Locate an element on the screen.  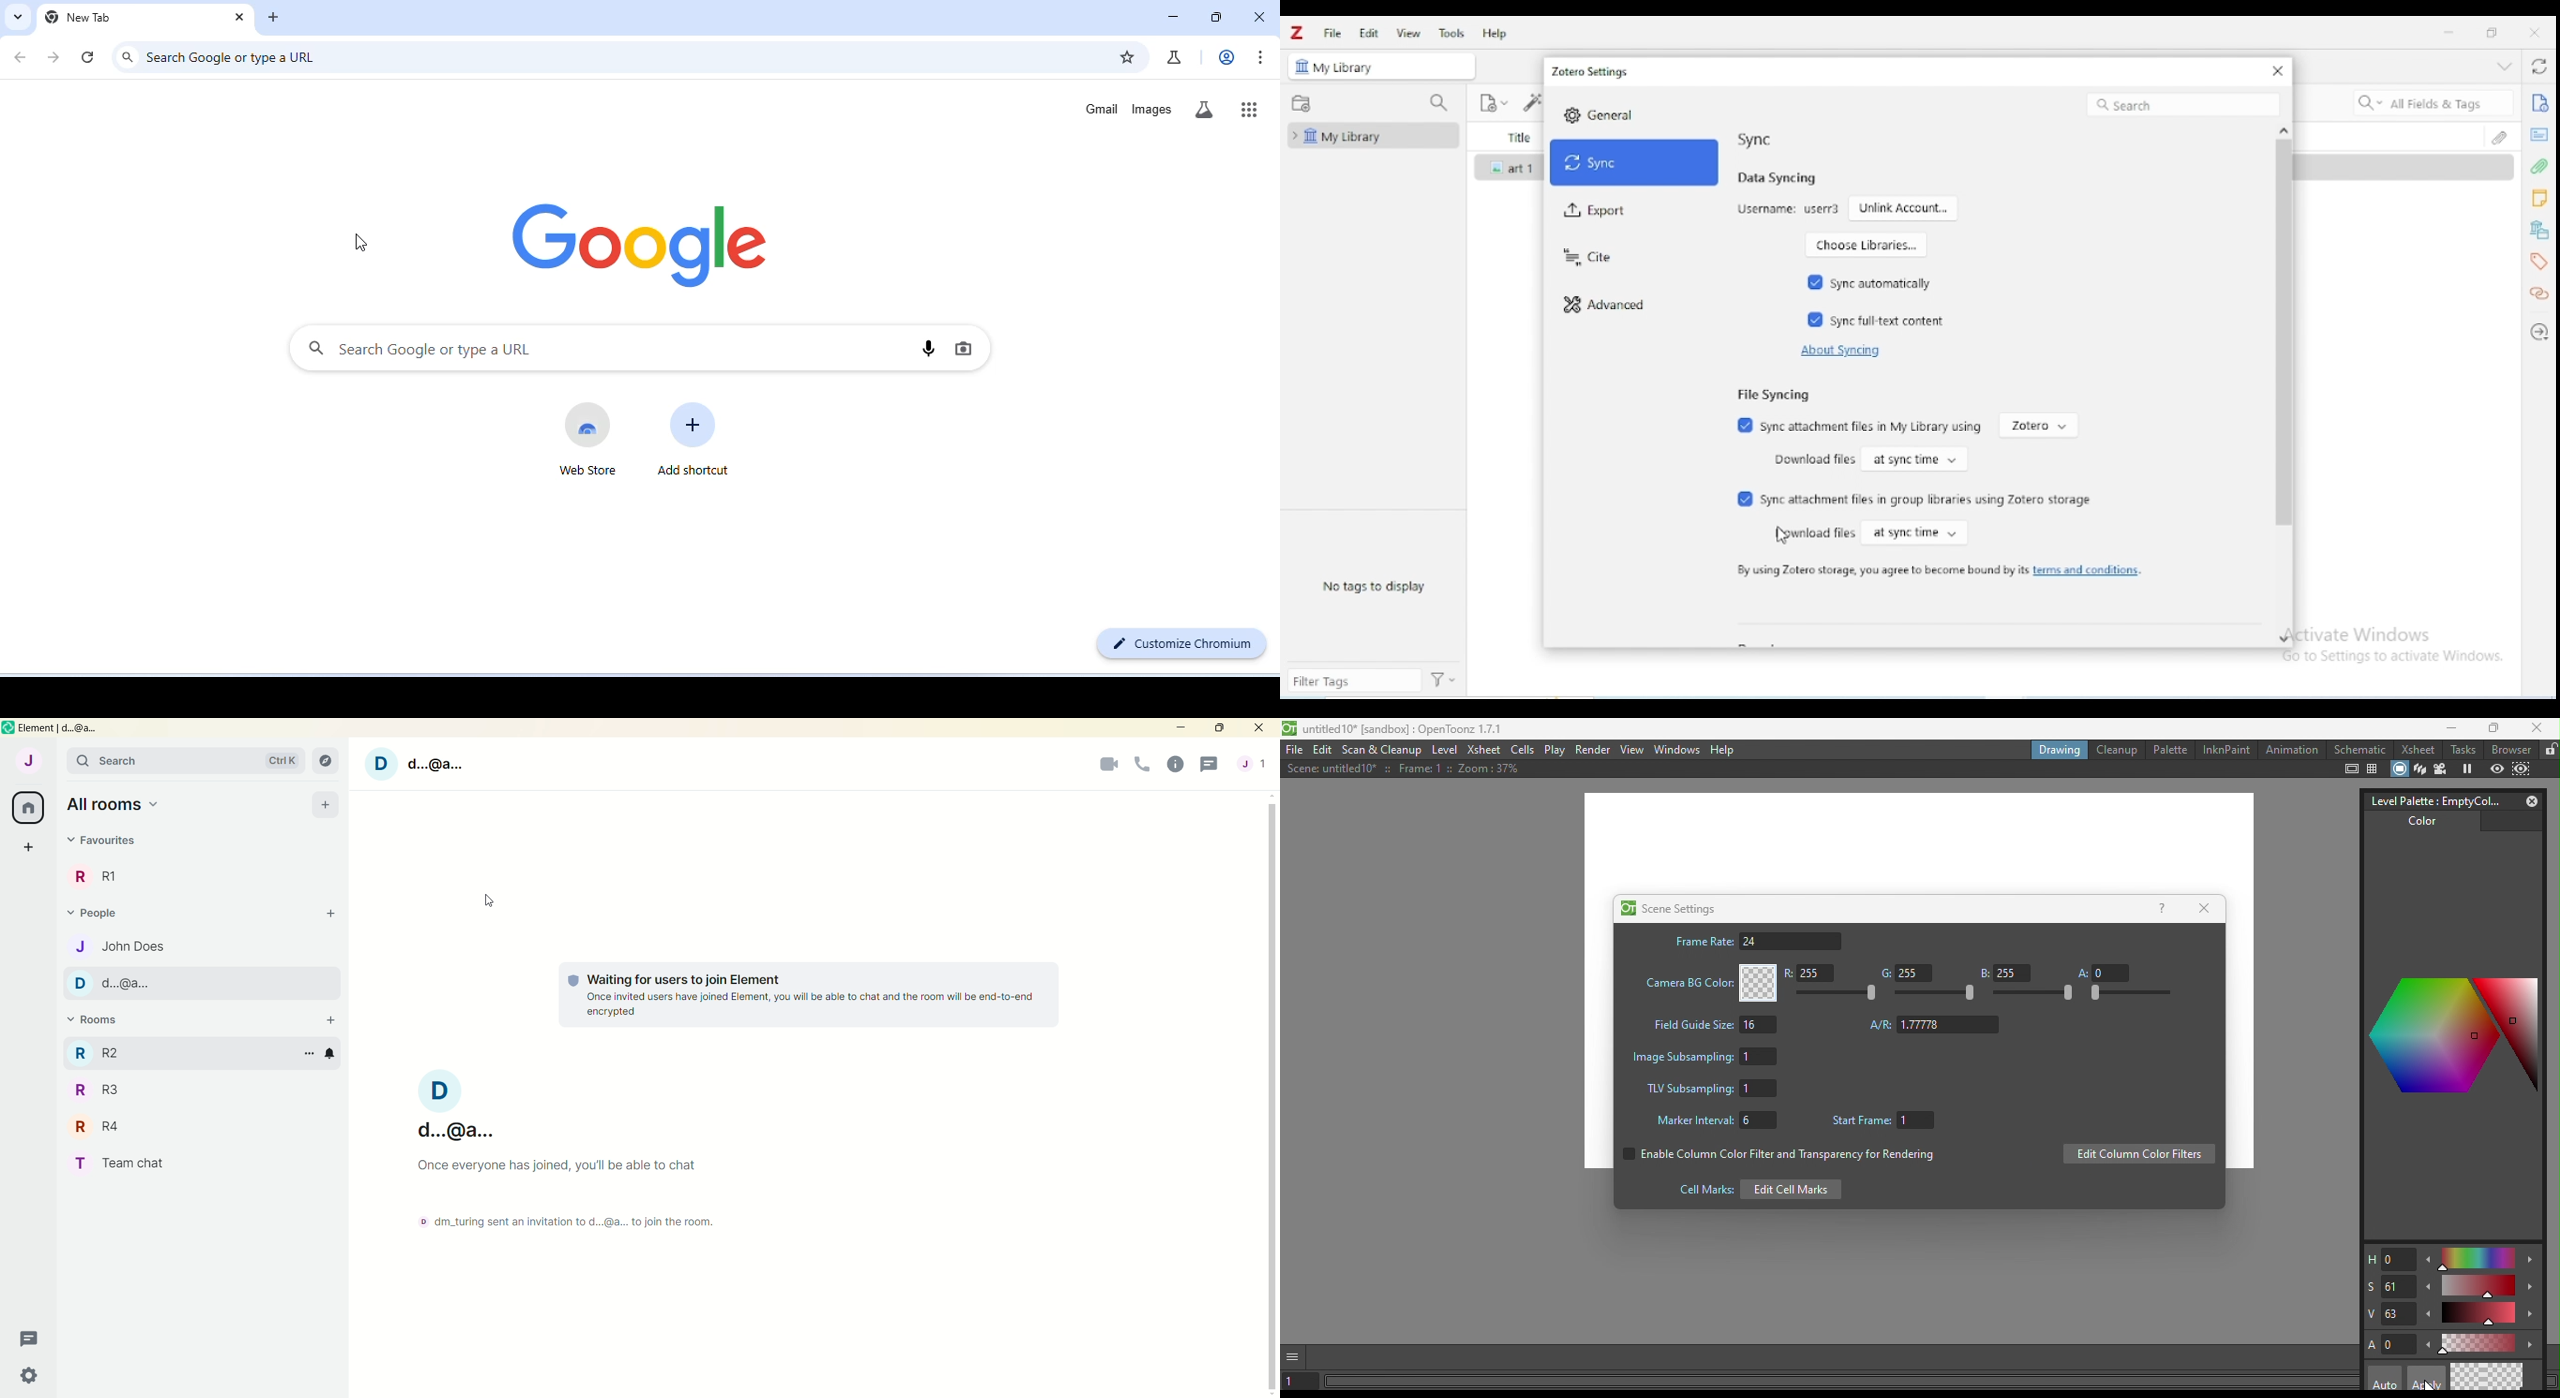
people is located at coordinates (1251, 764).